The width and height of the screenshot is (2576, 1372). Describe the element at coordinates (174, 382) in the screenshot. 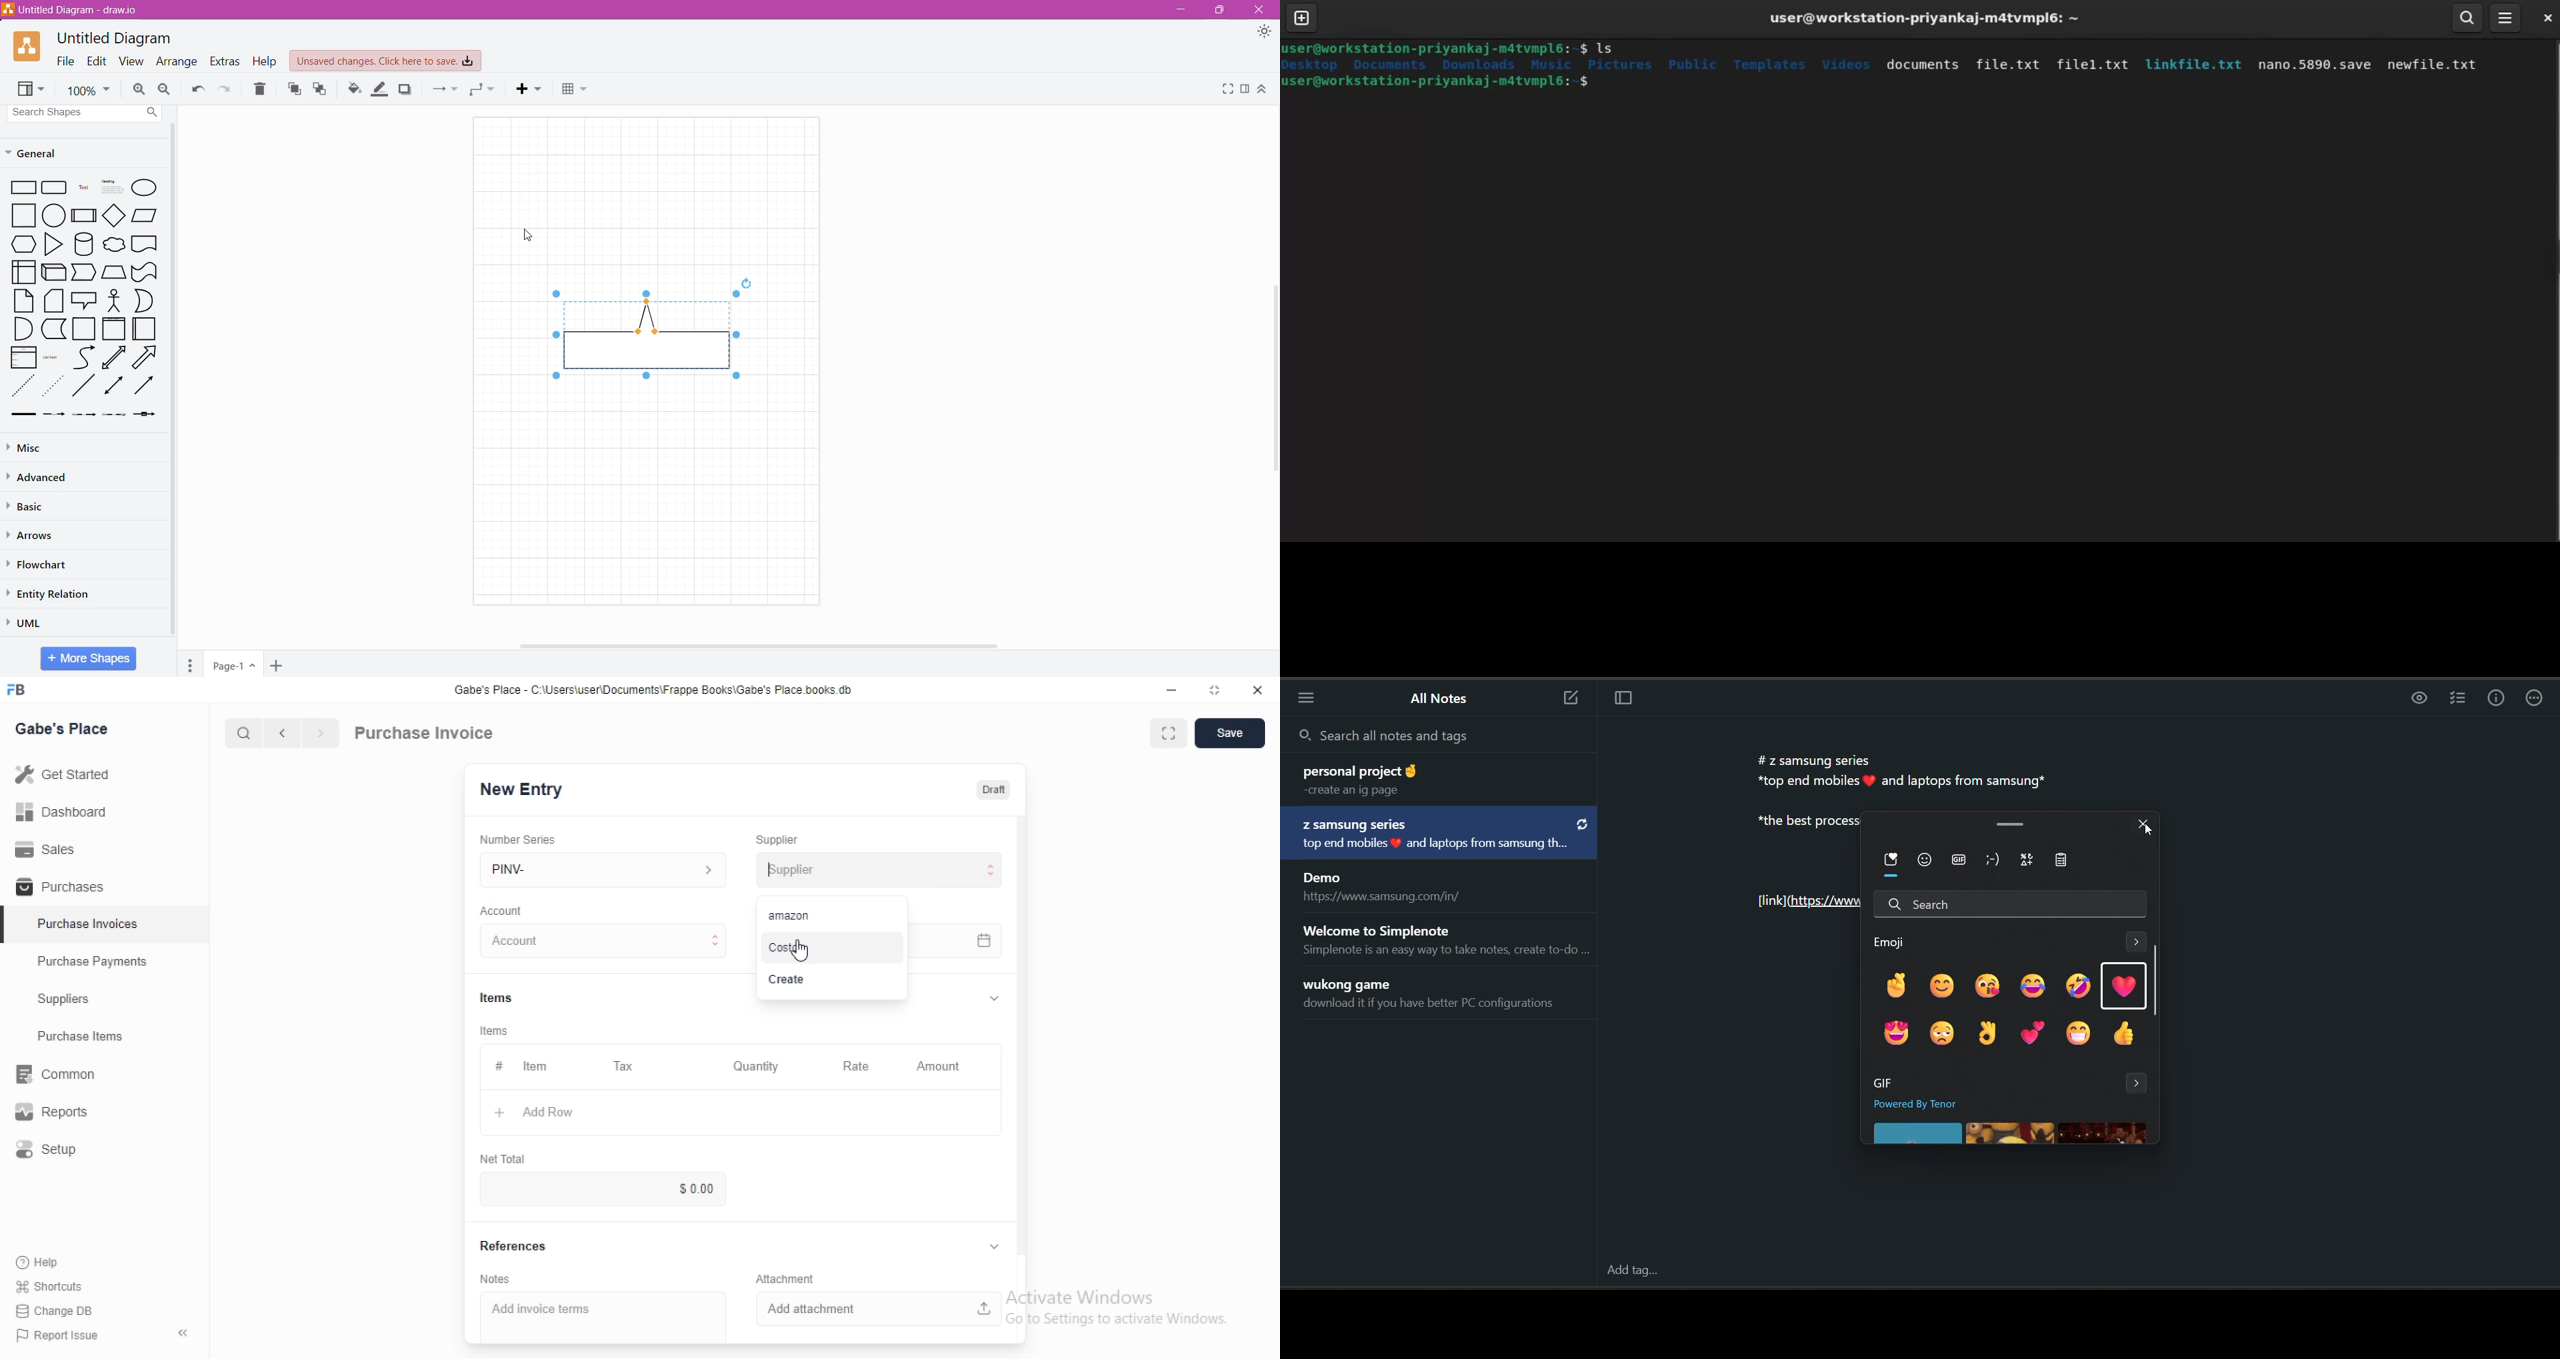

I see `Vertical Scroll Bar` at that location.